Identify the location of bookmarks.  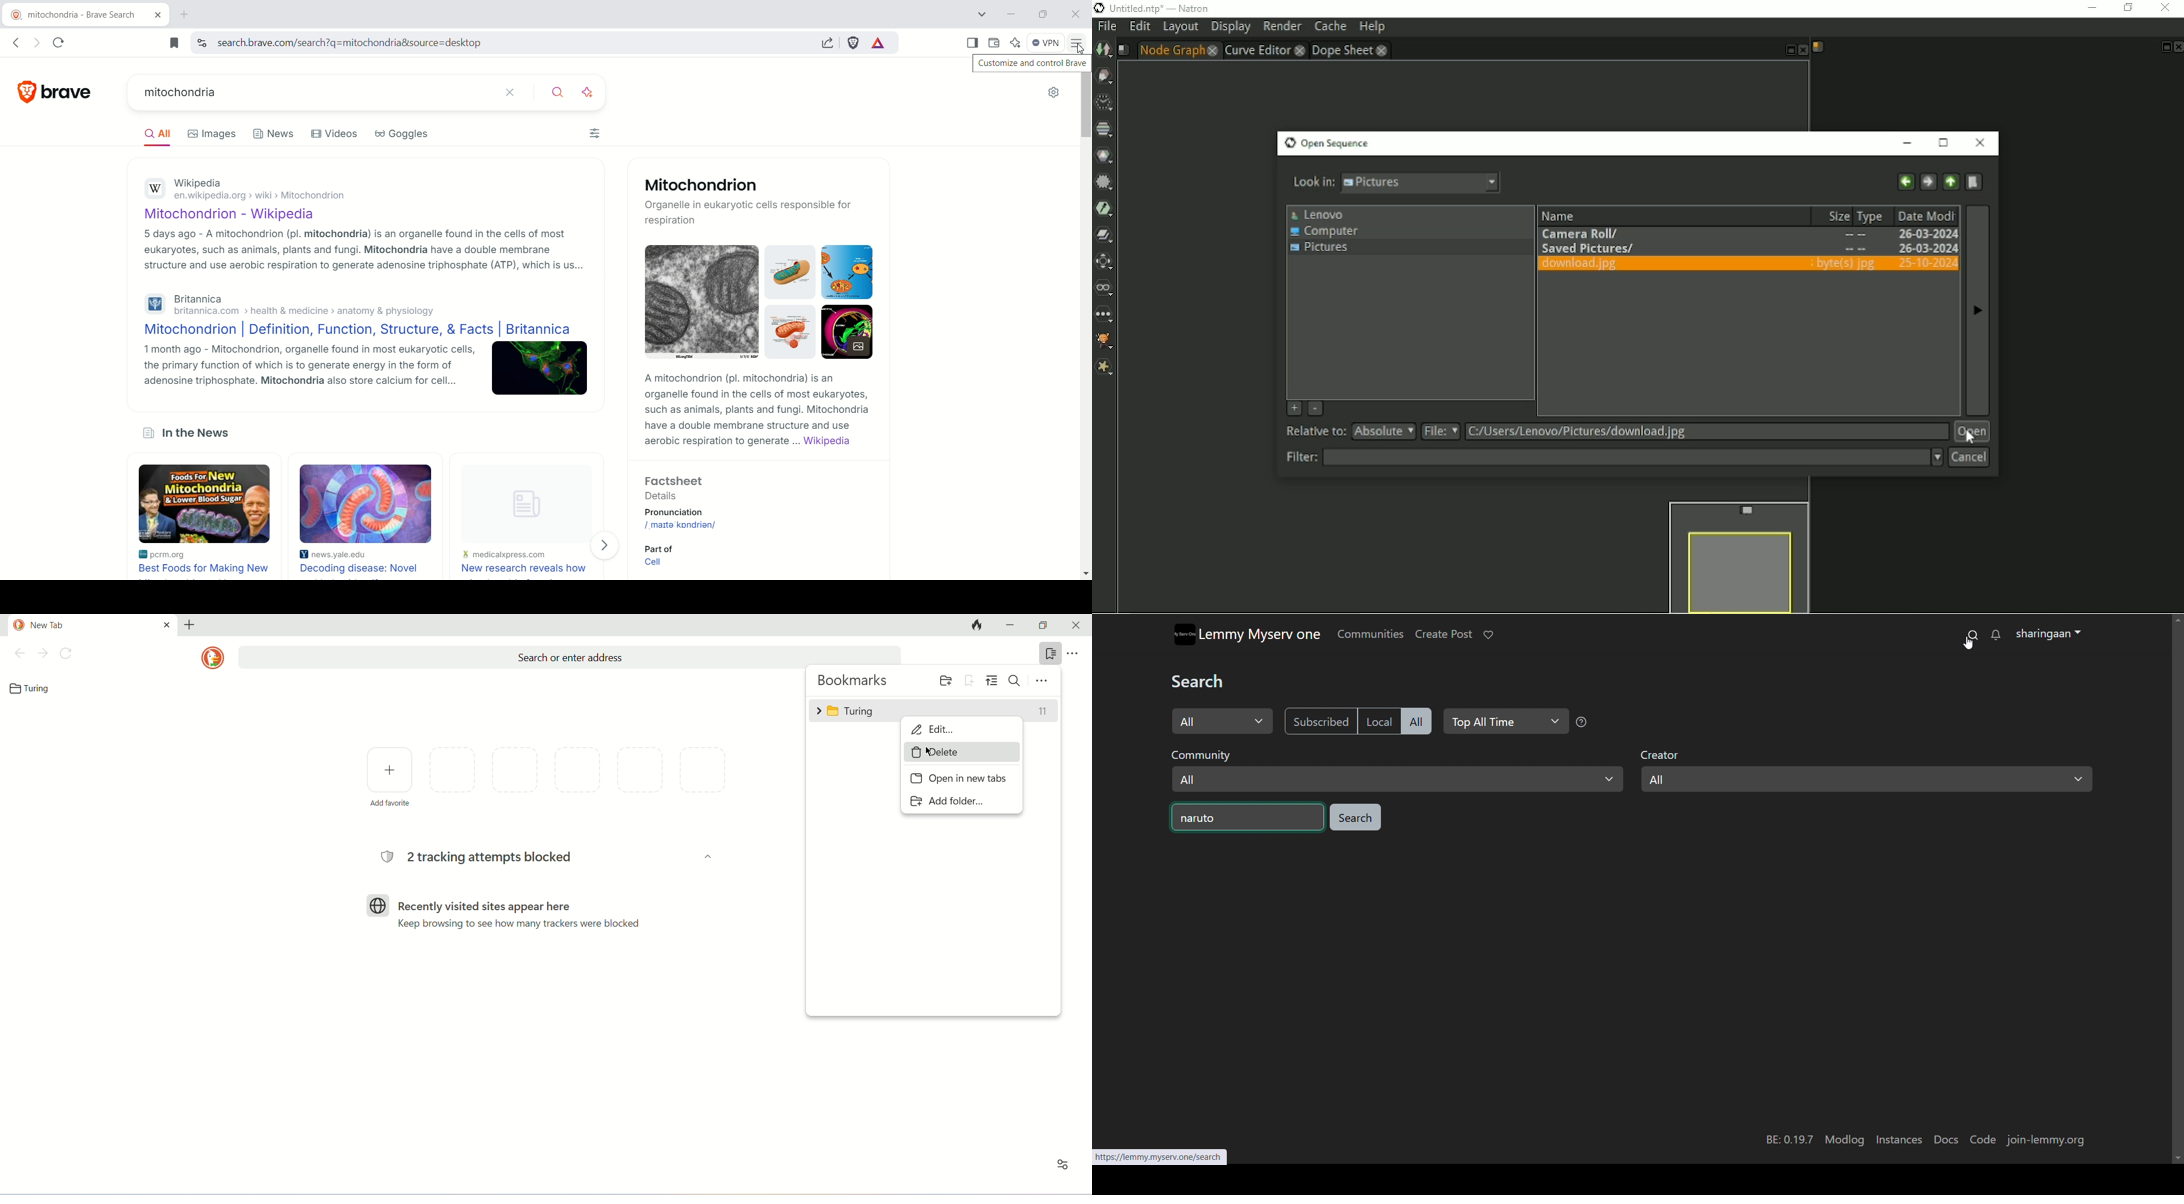
(1049, 654).